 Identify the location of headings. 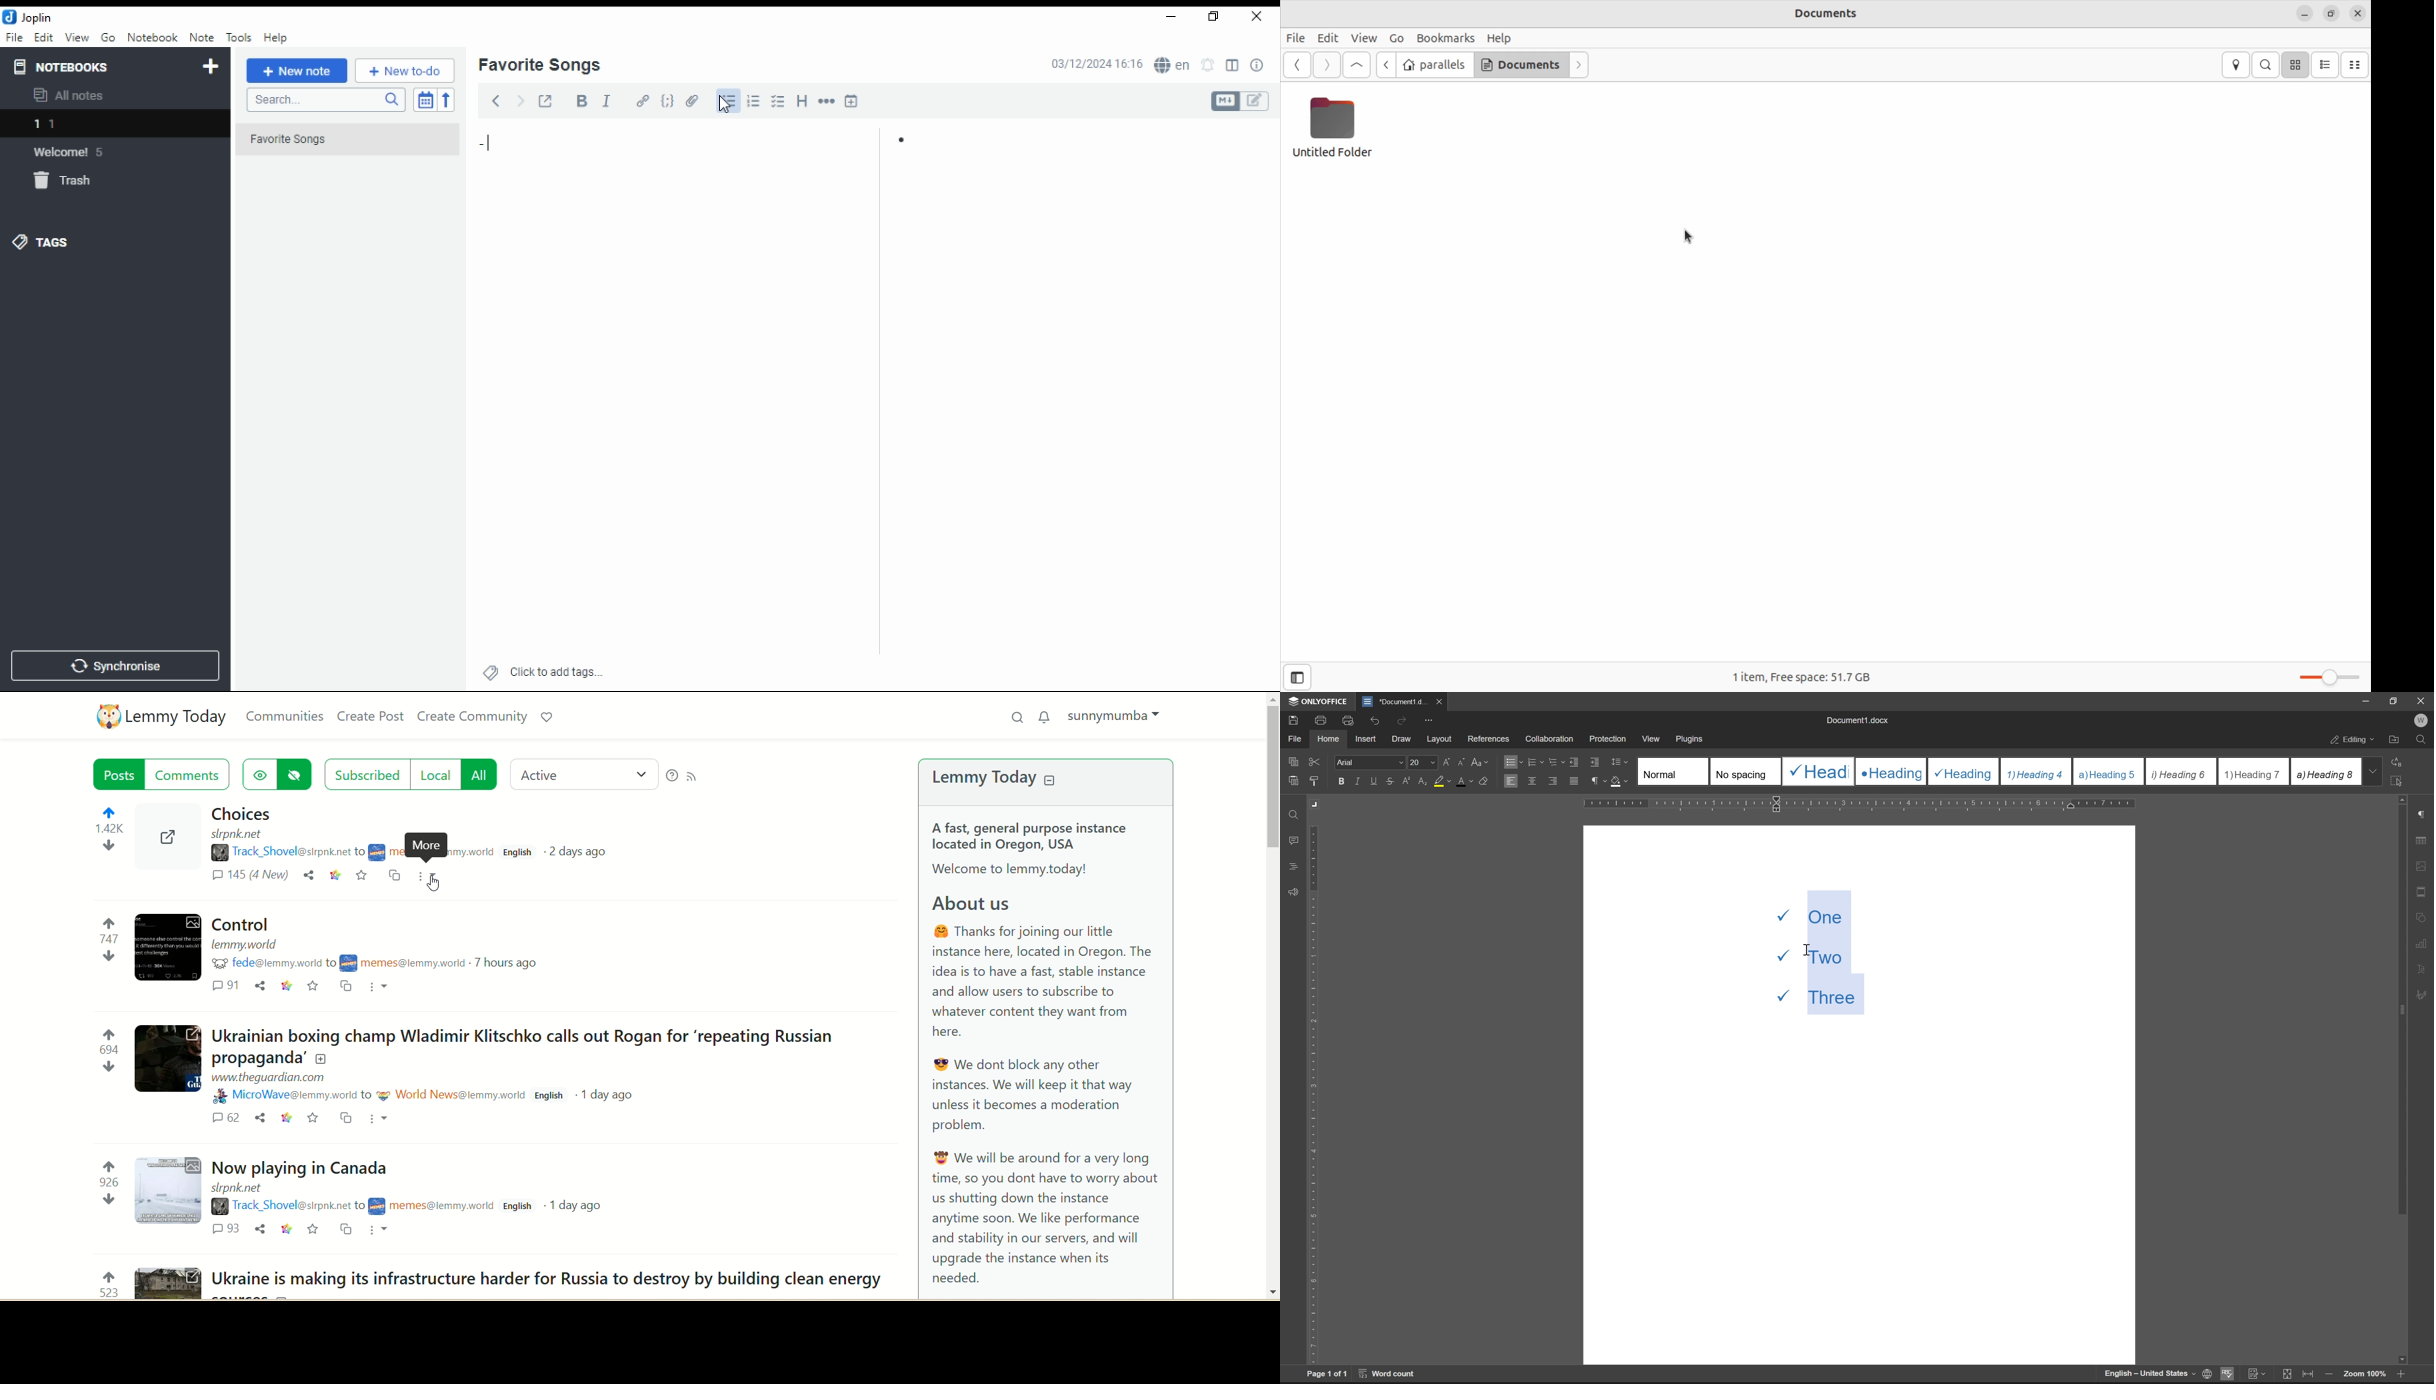
(1293, 867).